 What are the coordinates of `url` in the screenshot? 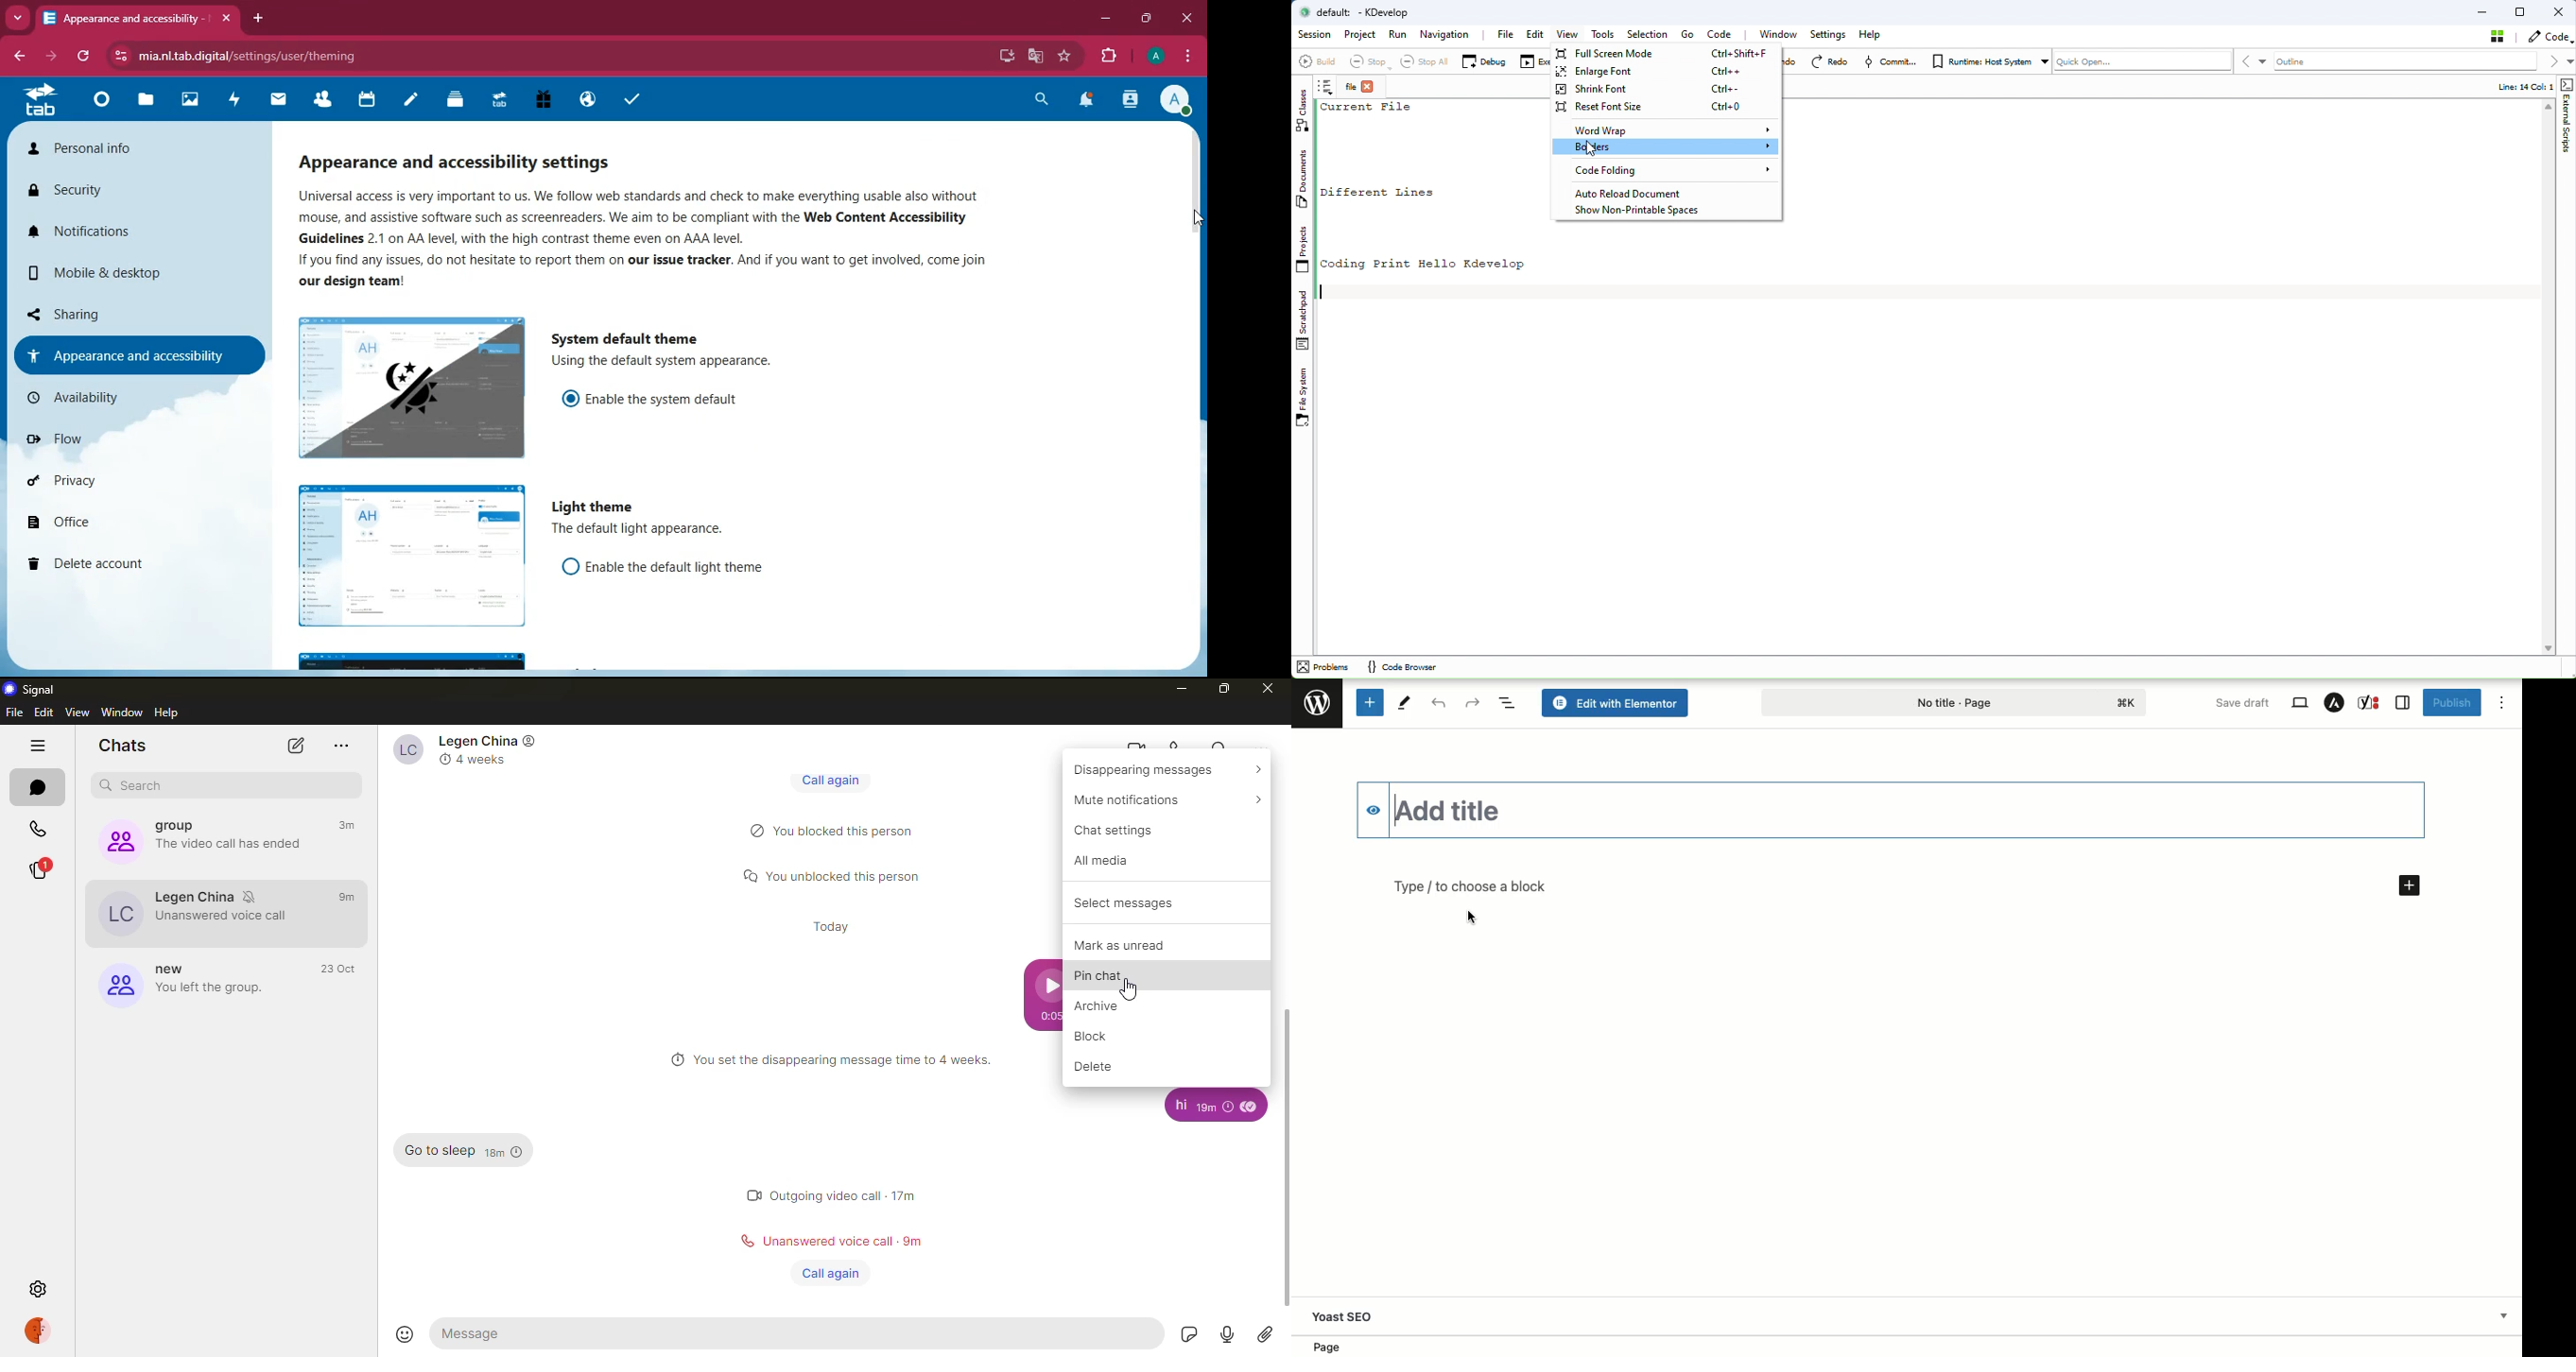 It's located at (255, 56).